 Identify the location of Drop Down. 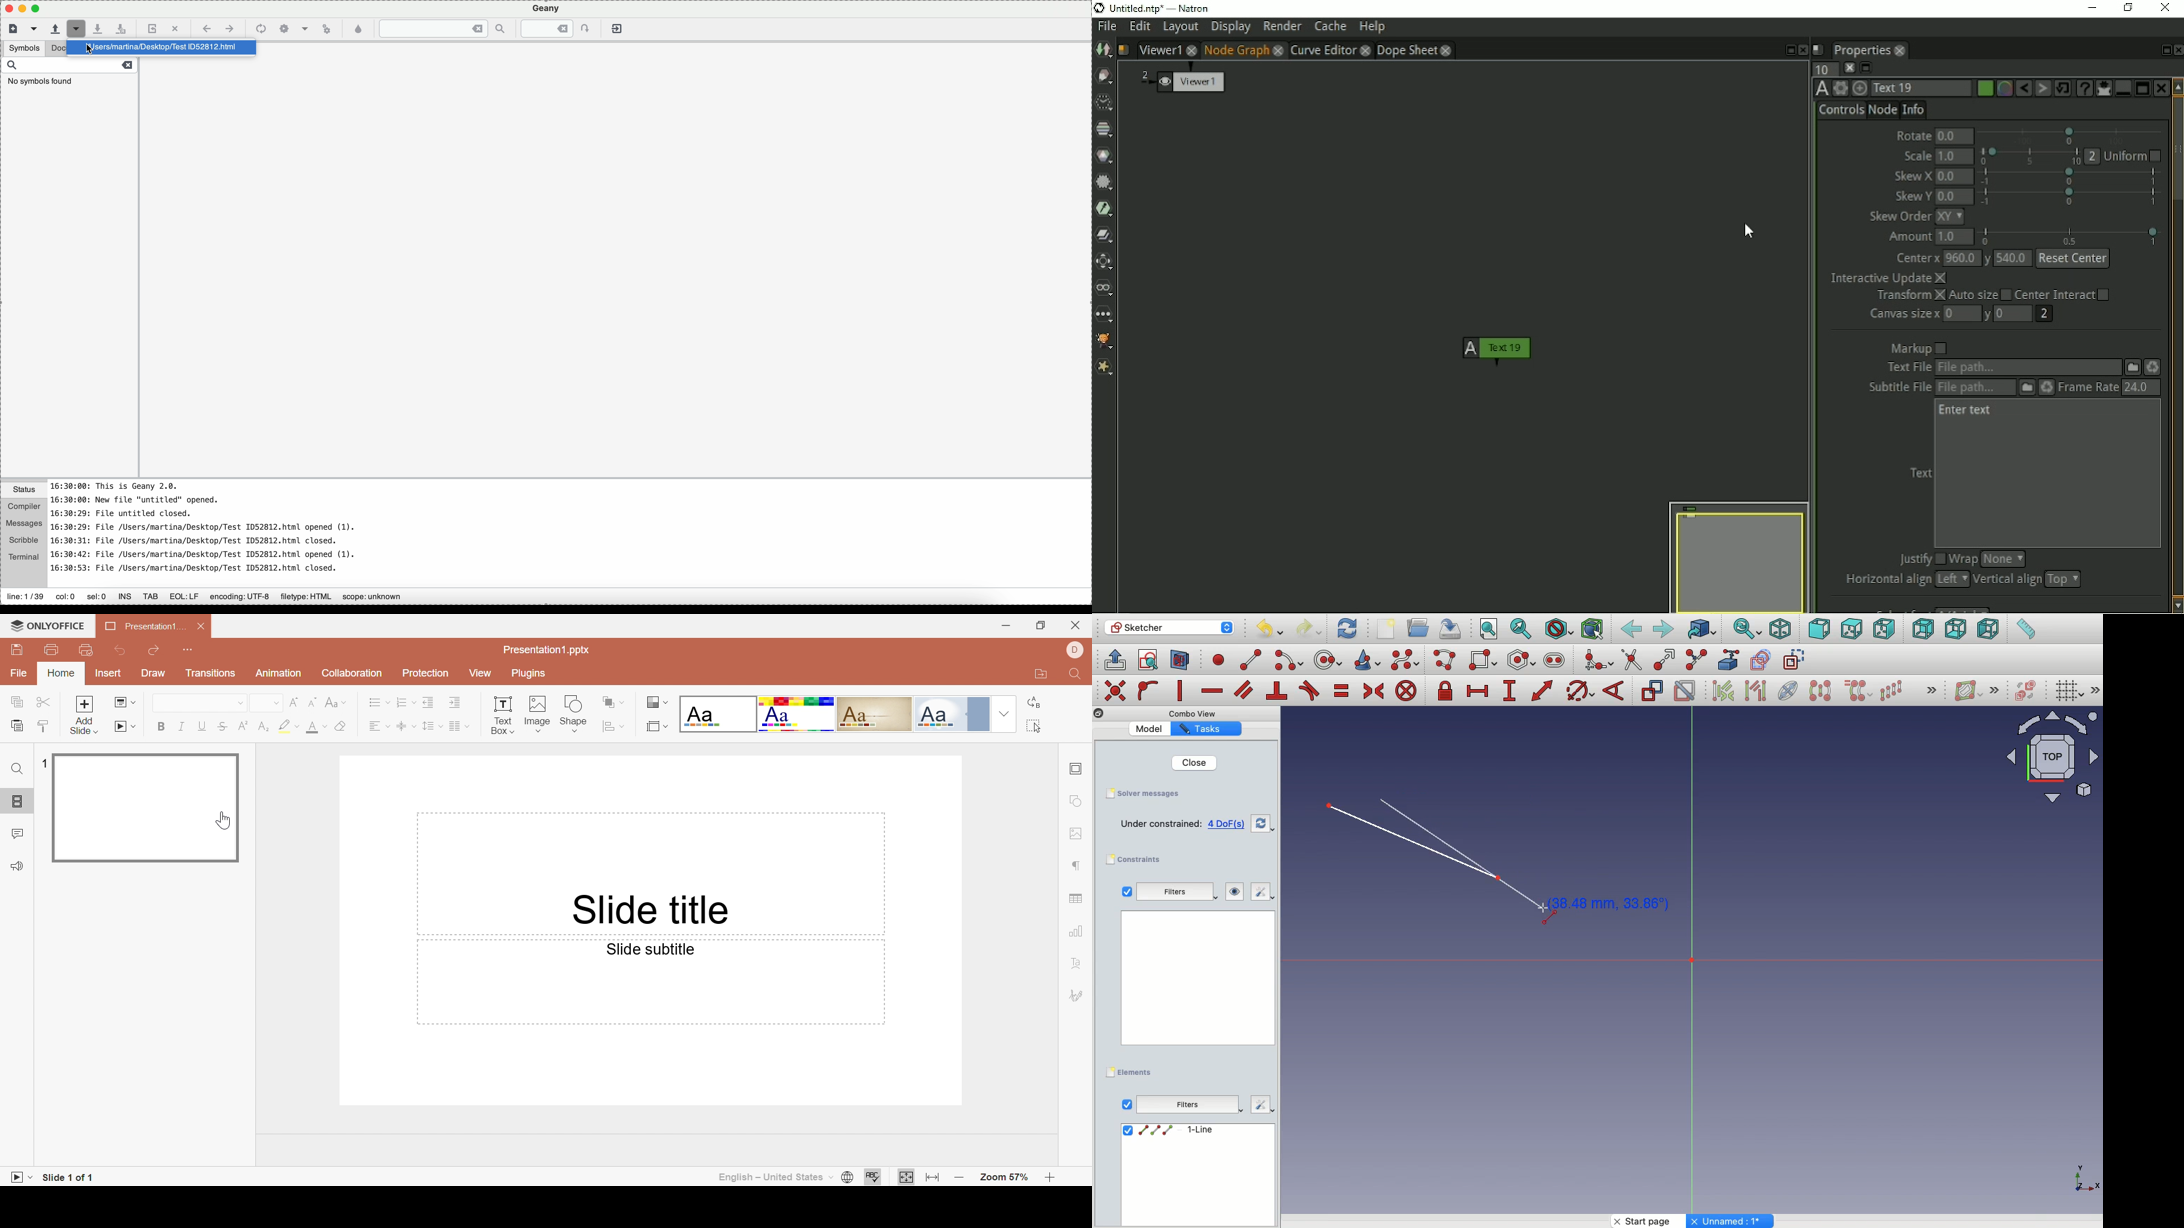
(1003, 714).